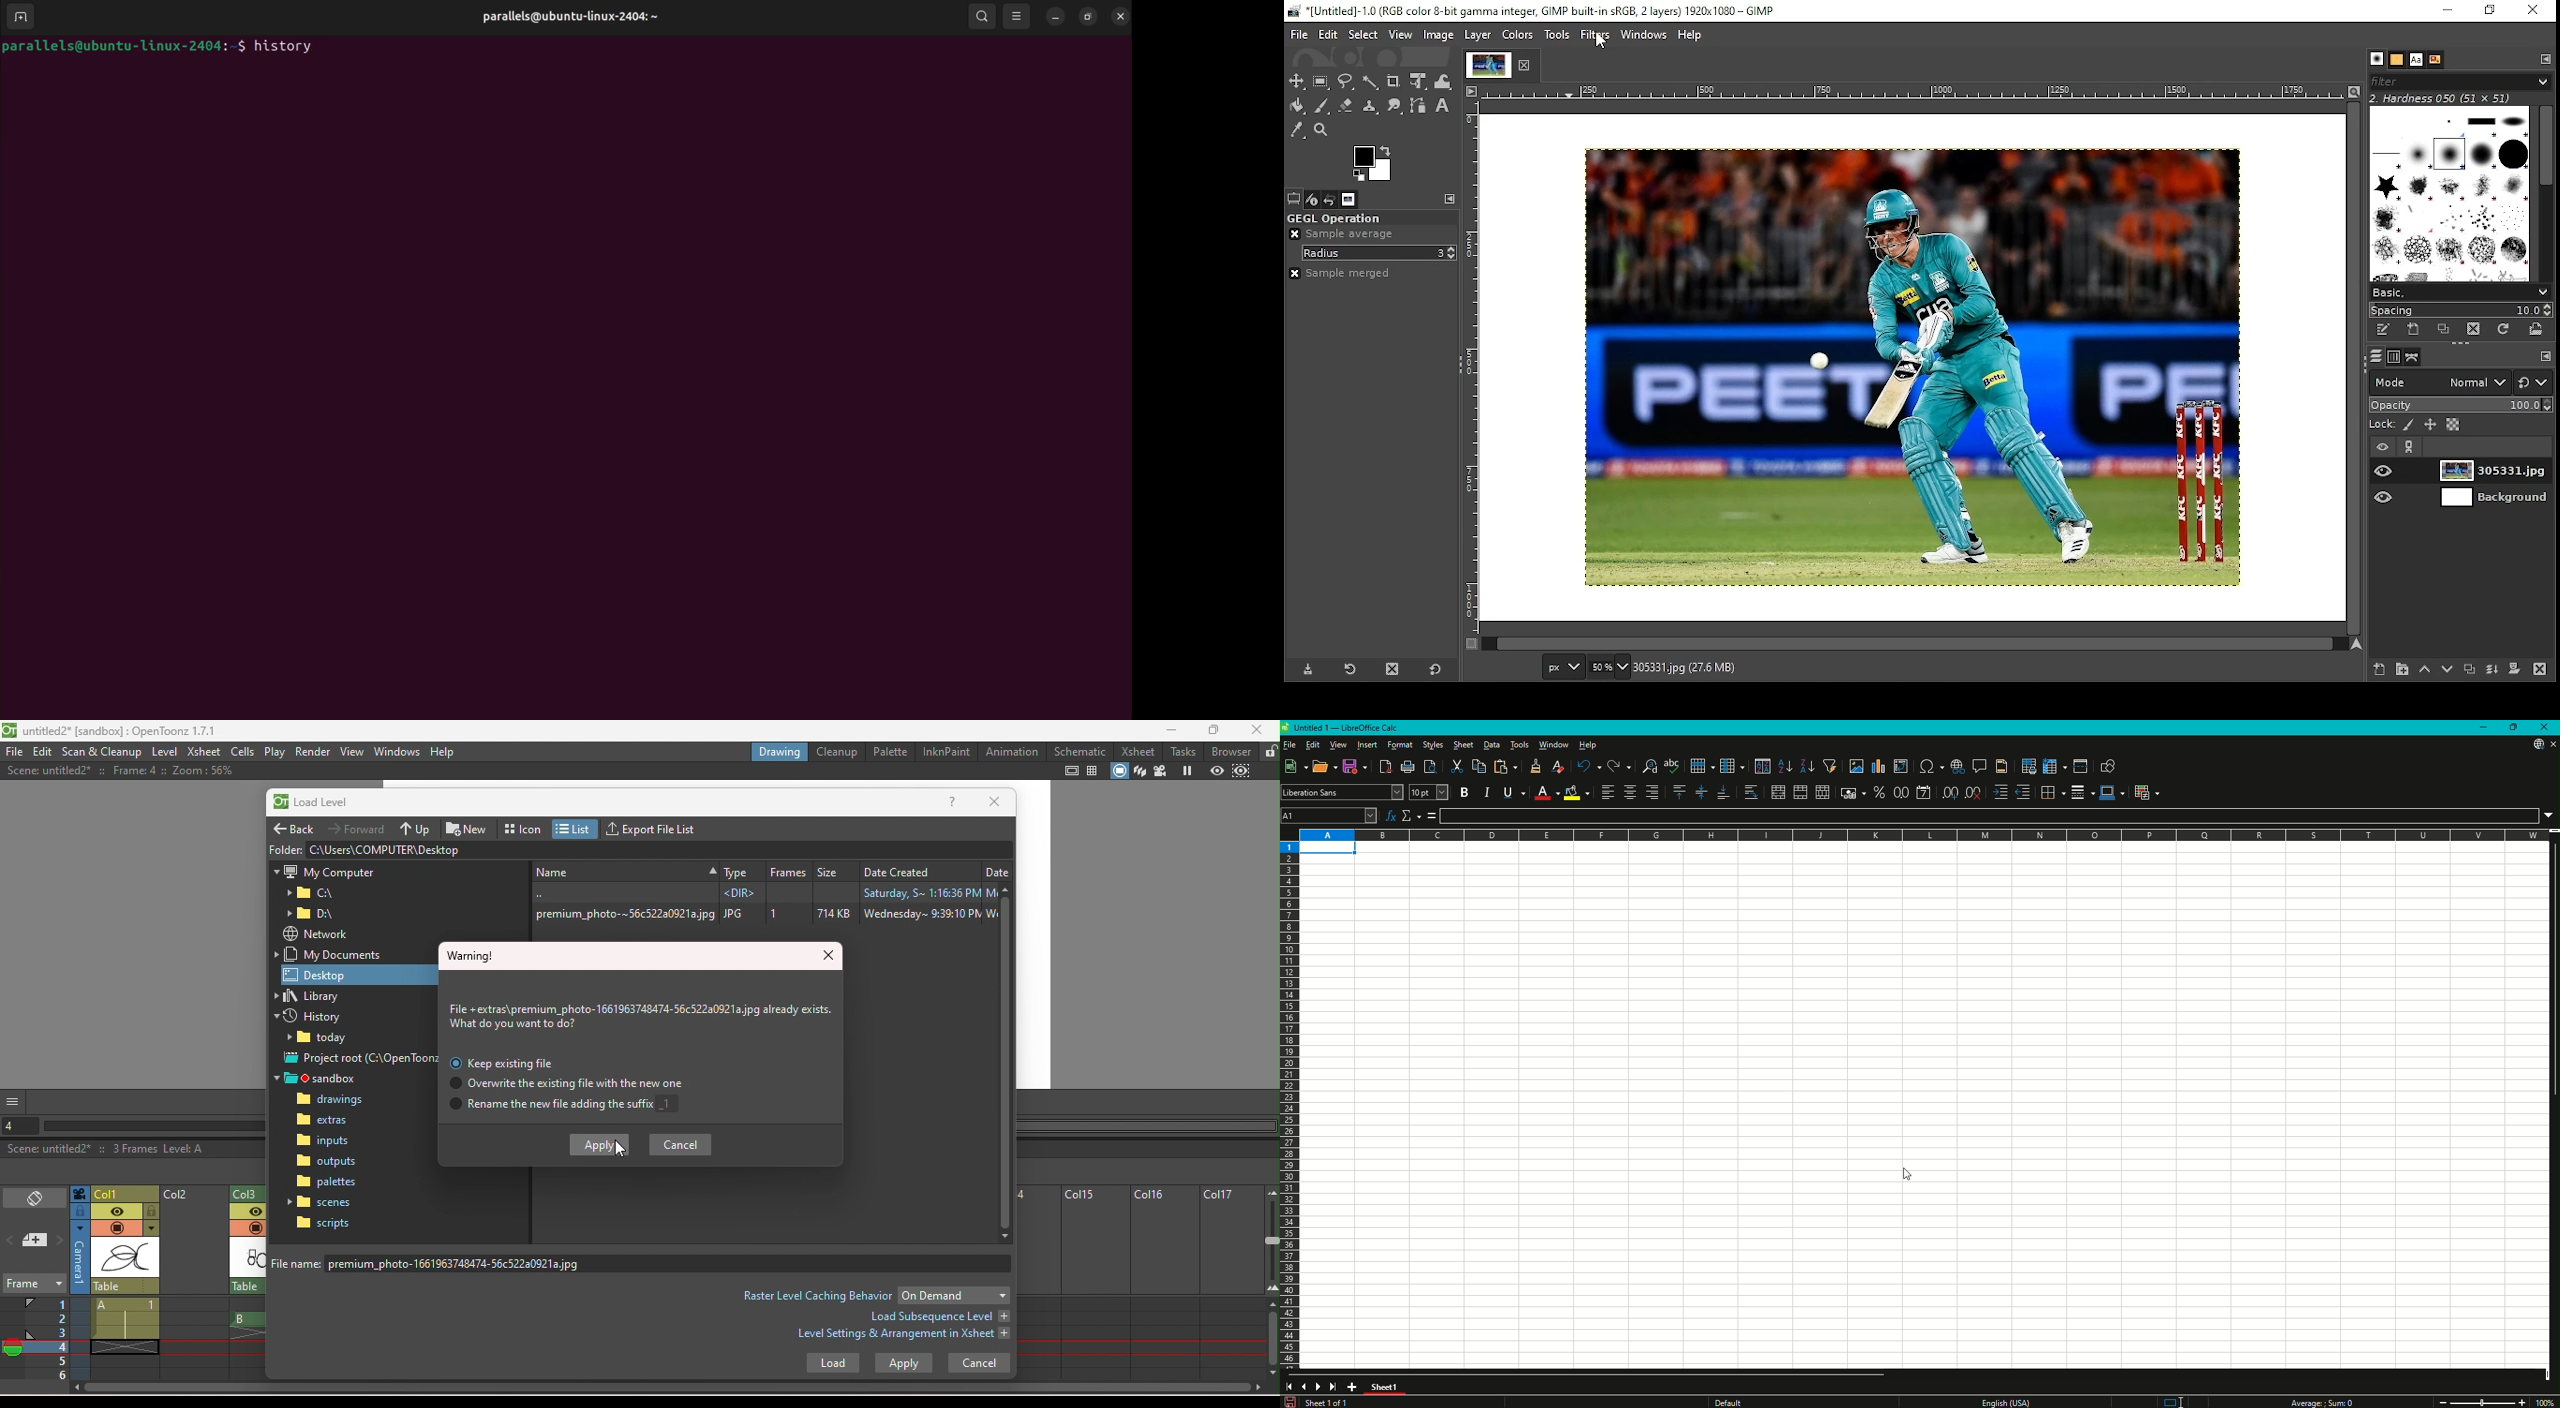 Image resolution: width=2576 pixels, height=1428 pixels. I want to click on delete this brush, so click(2474, 328).